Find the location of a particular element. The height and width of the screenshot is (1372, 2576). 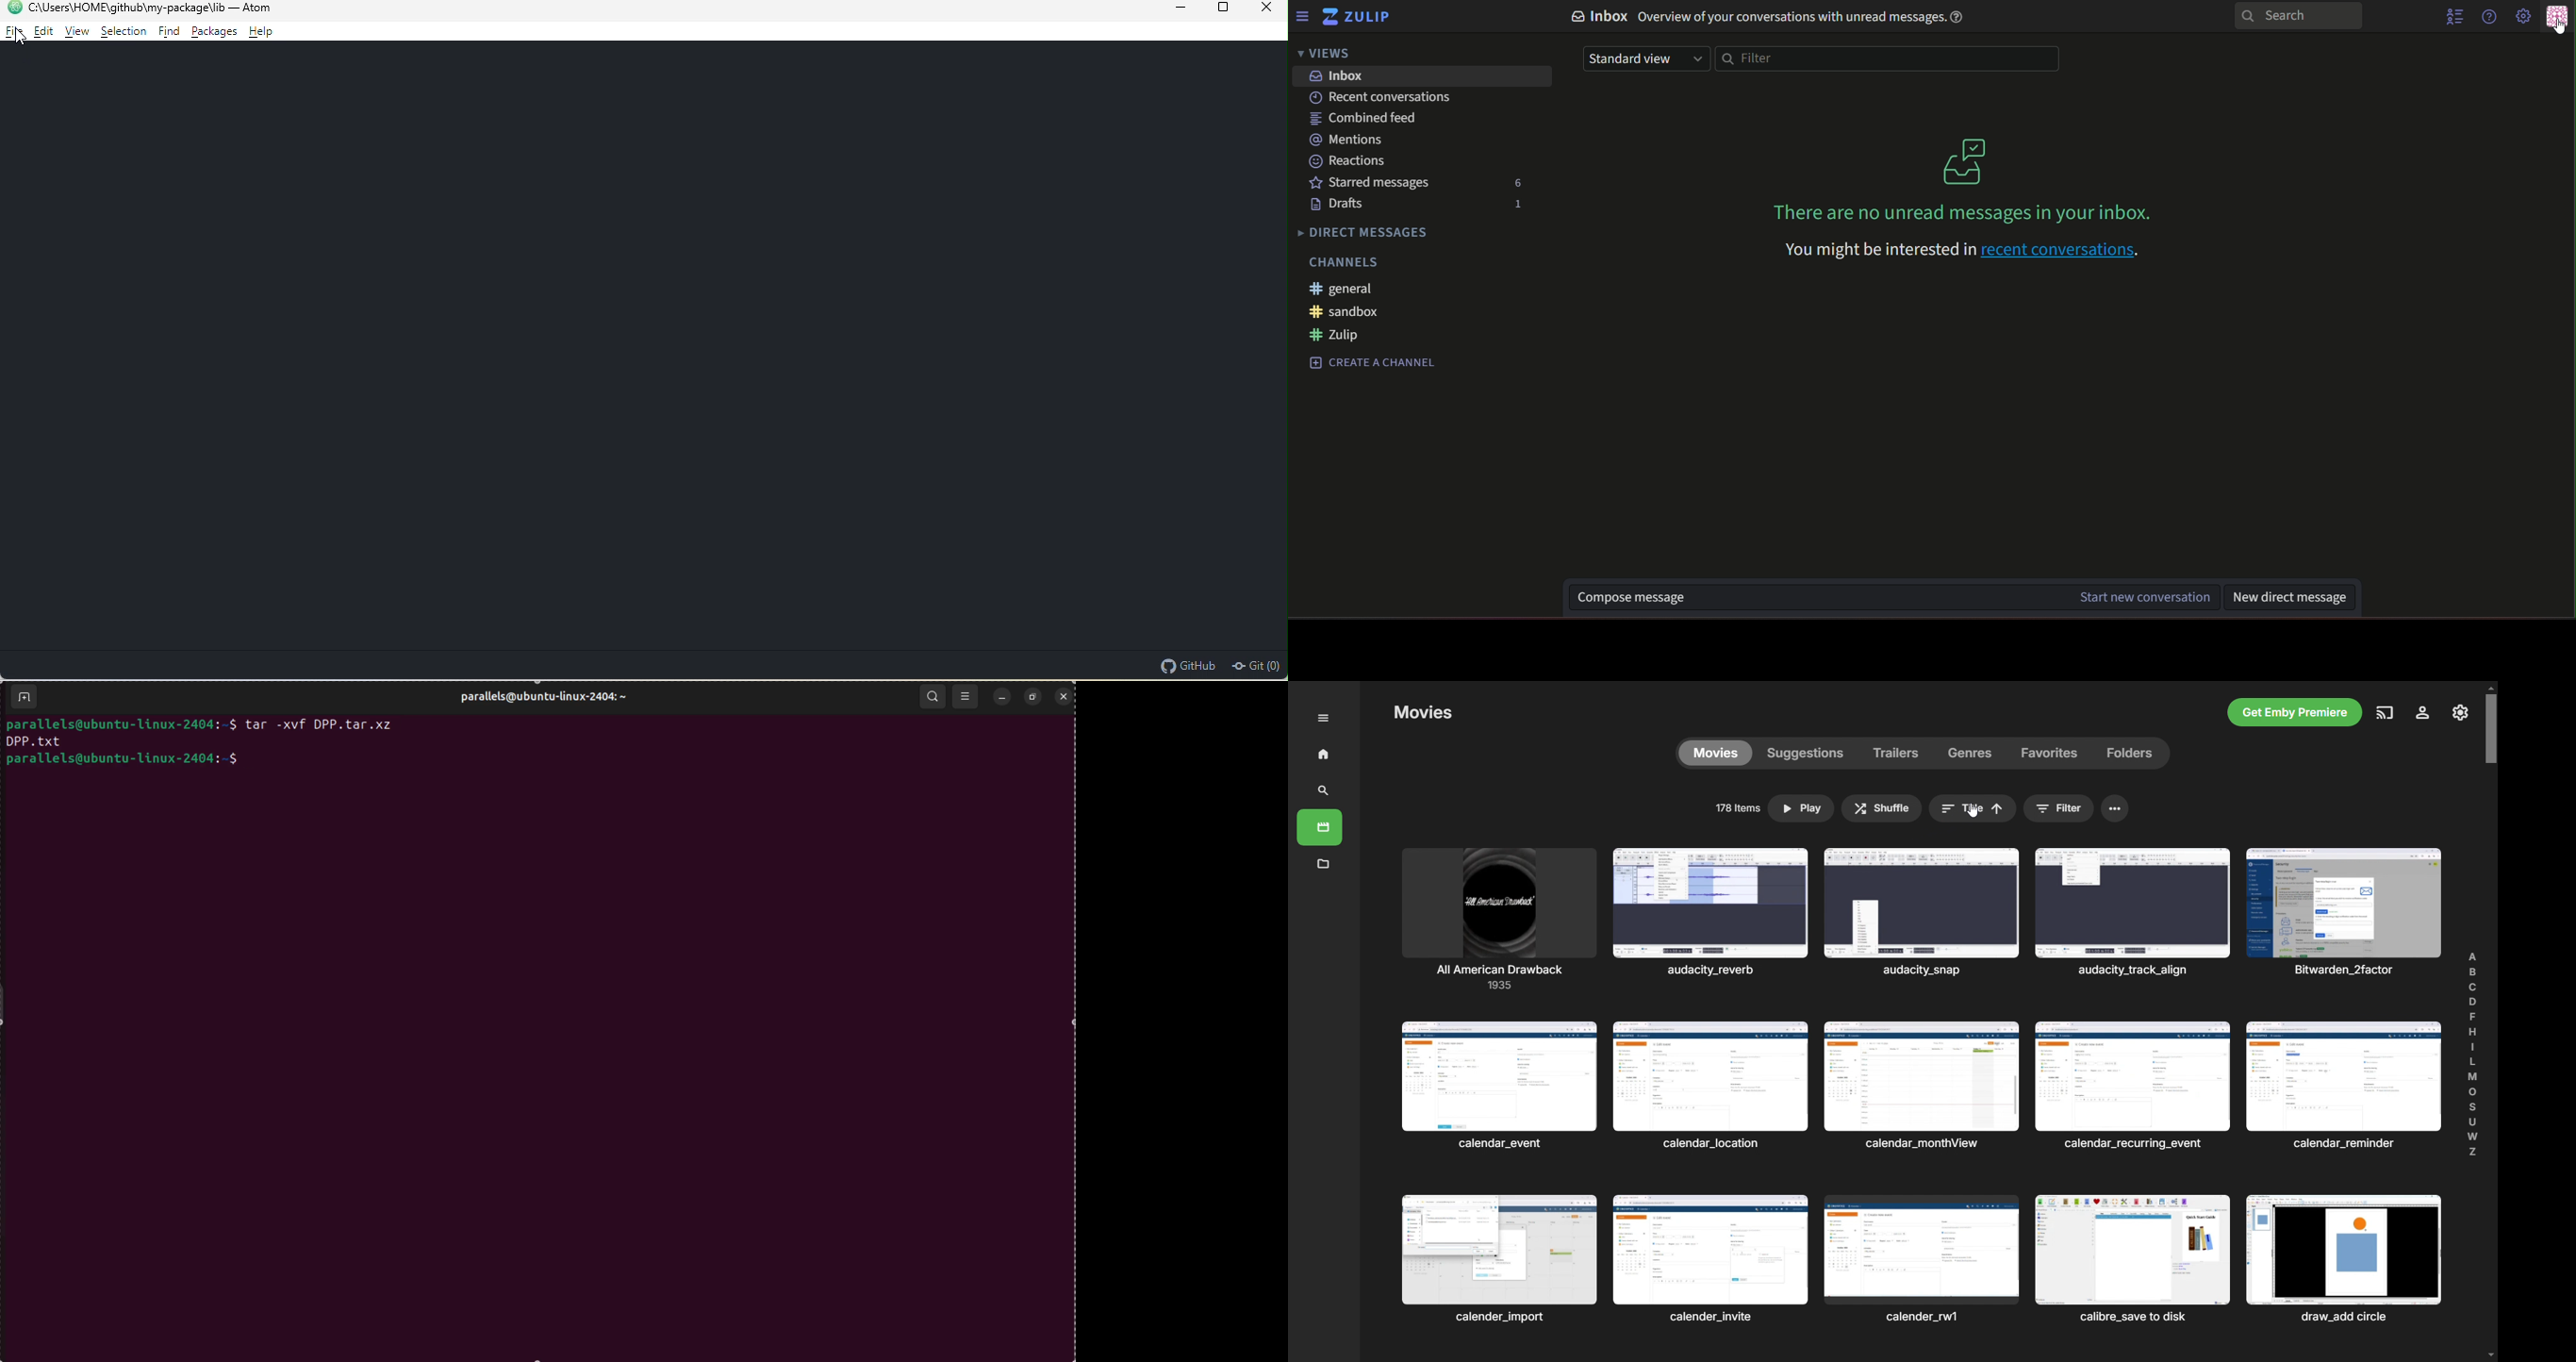

There are no unread messages in your inbox You might be interested in recent conversations is located at coordinates (1963, 237).